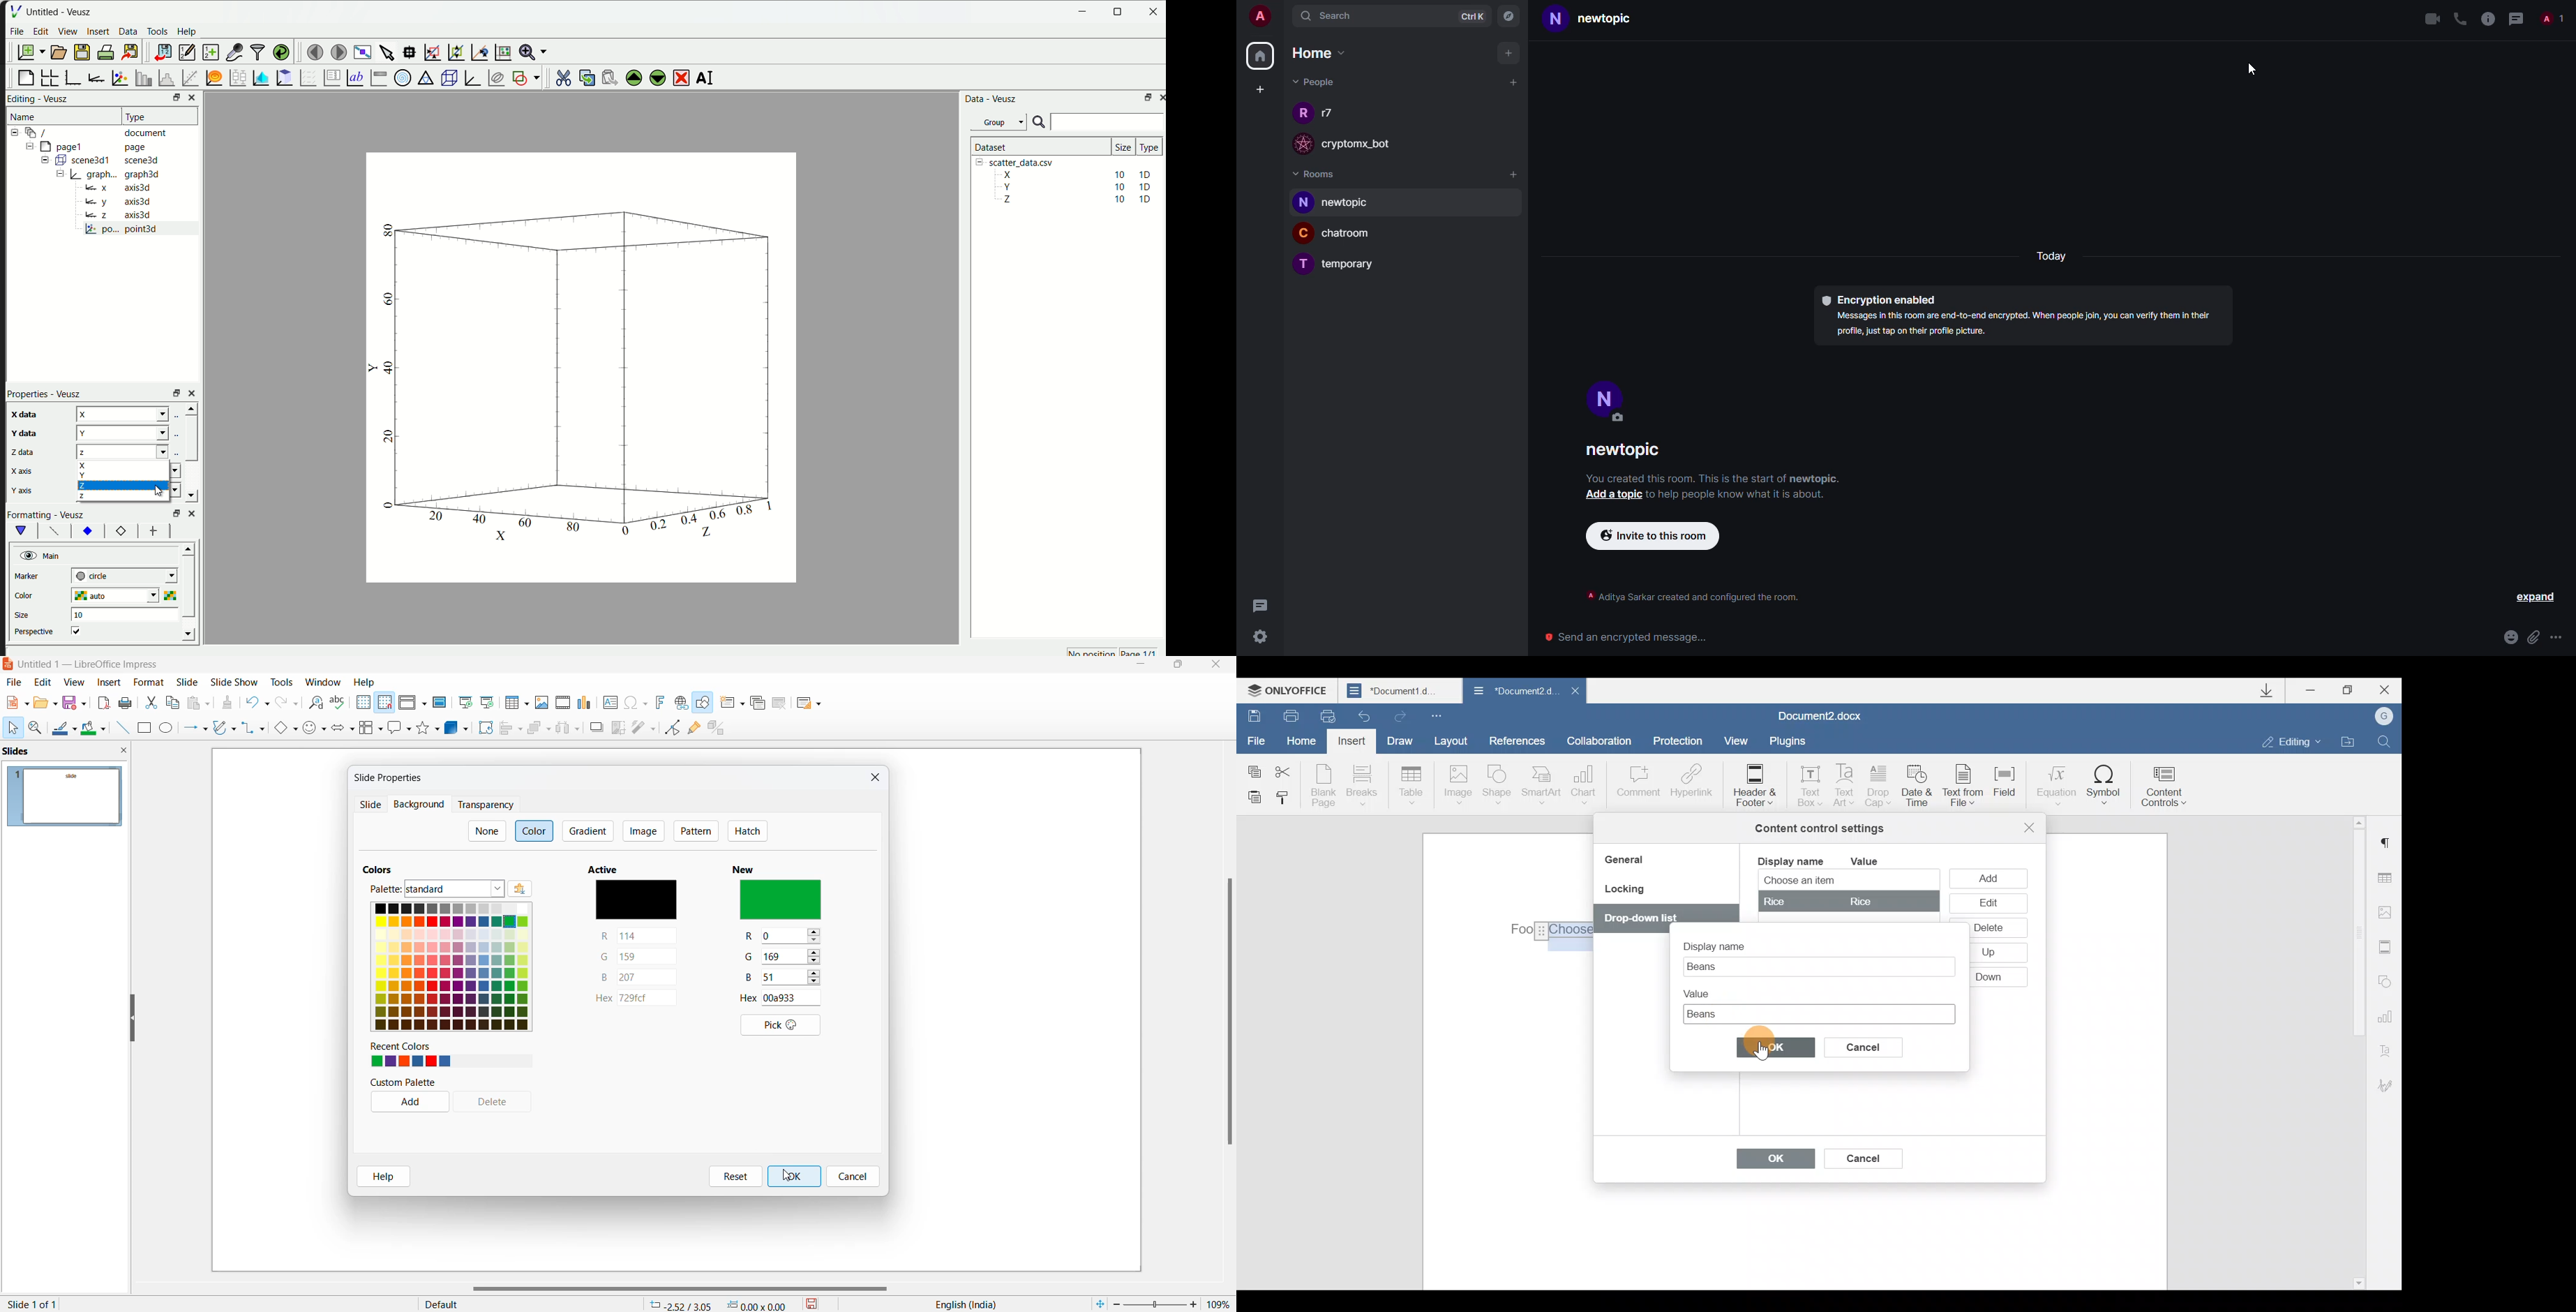 This screenshot has height=1316, width=2576. What do you see at coordinates (562, 77) in the screenshot?
I see `cut the selected widget` at bounding box center [562, 77].